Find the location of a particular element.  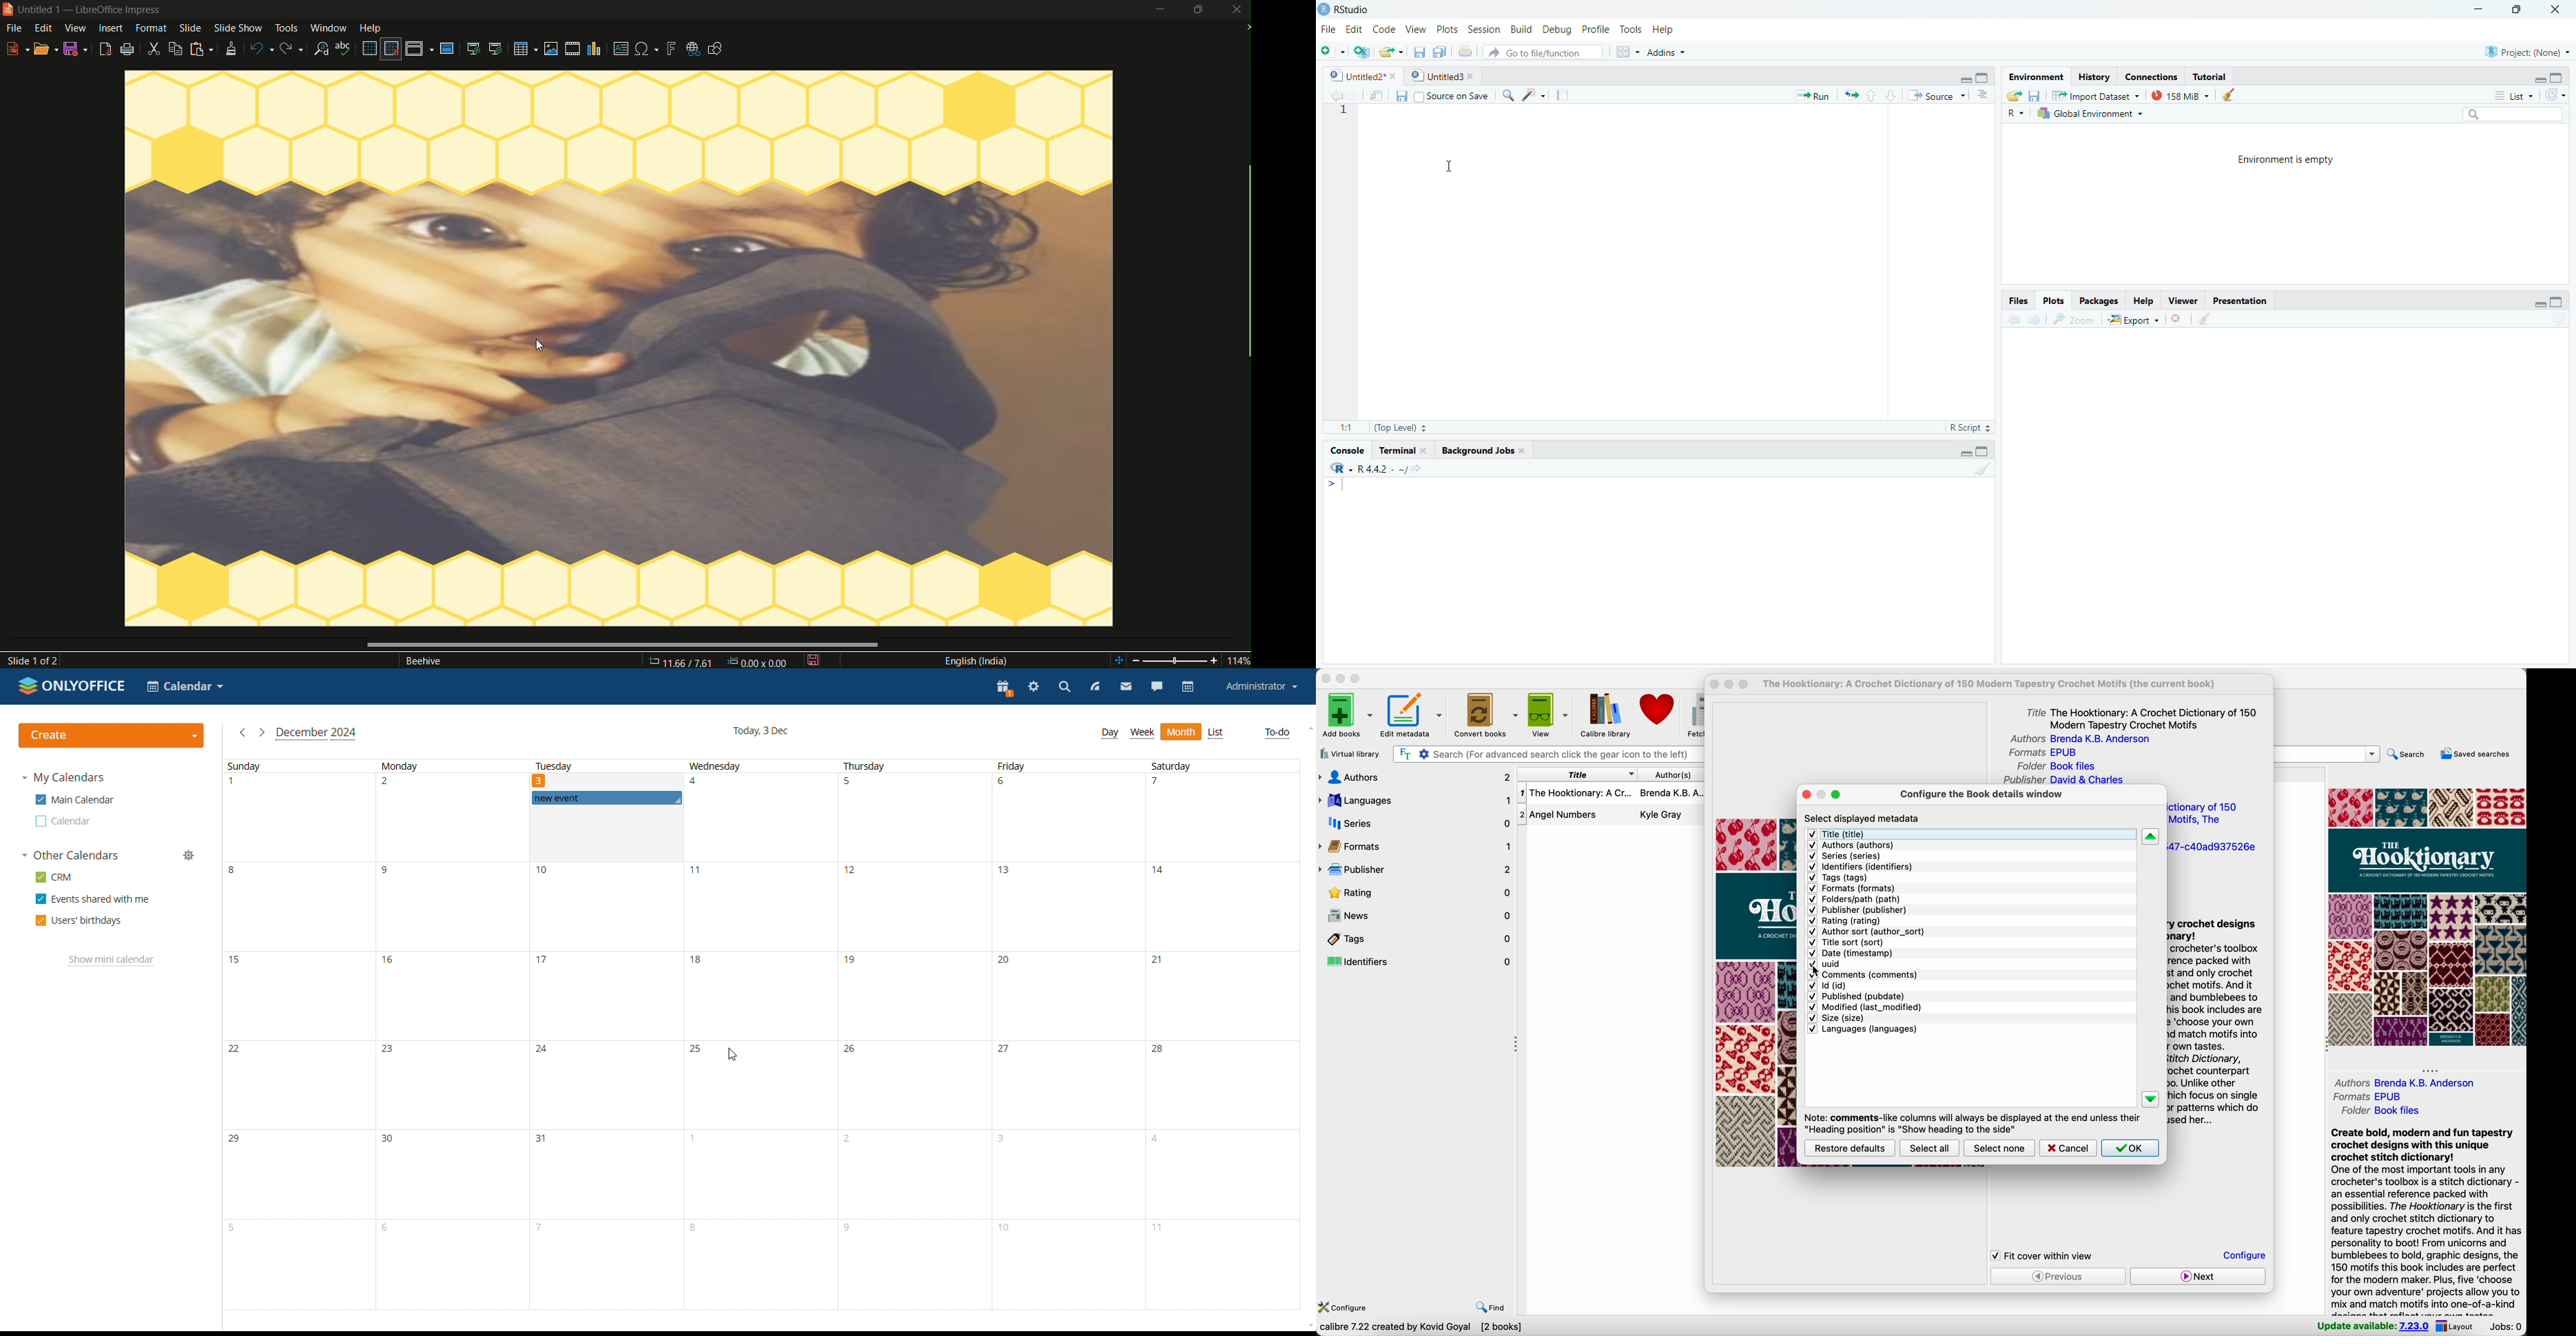

insert chart is located at coordinates (596, 48).